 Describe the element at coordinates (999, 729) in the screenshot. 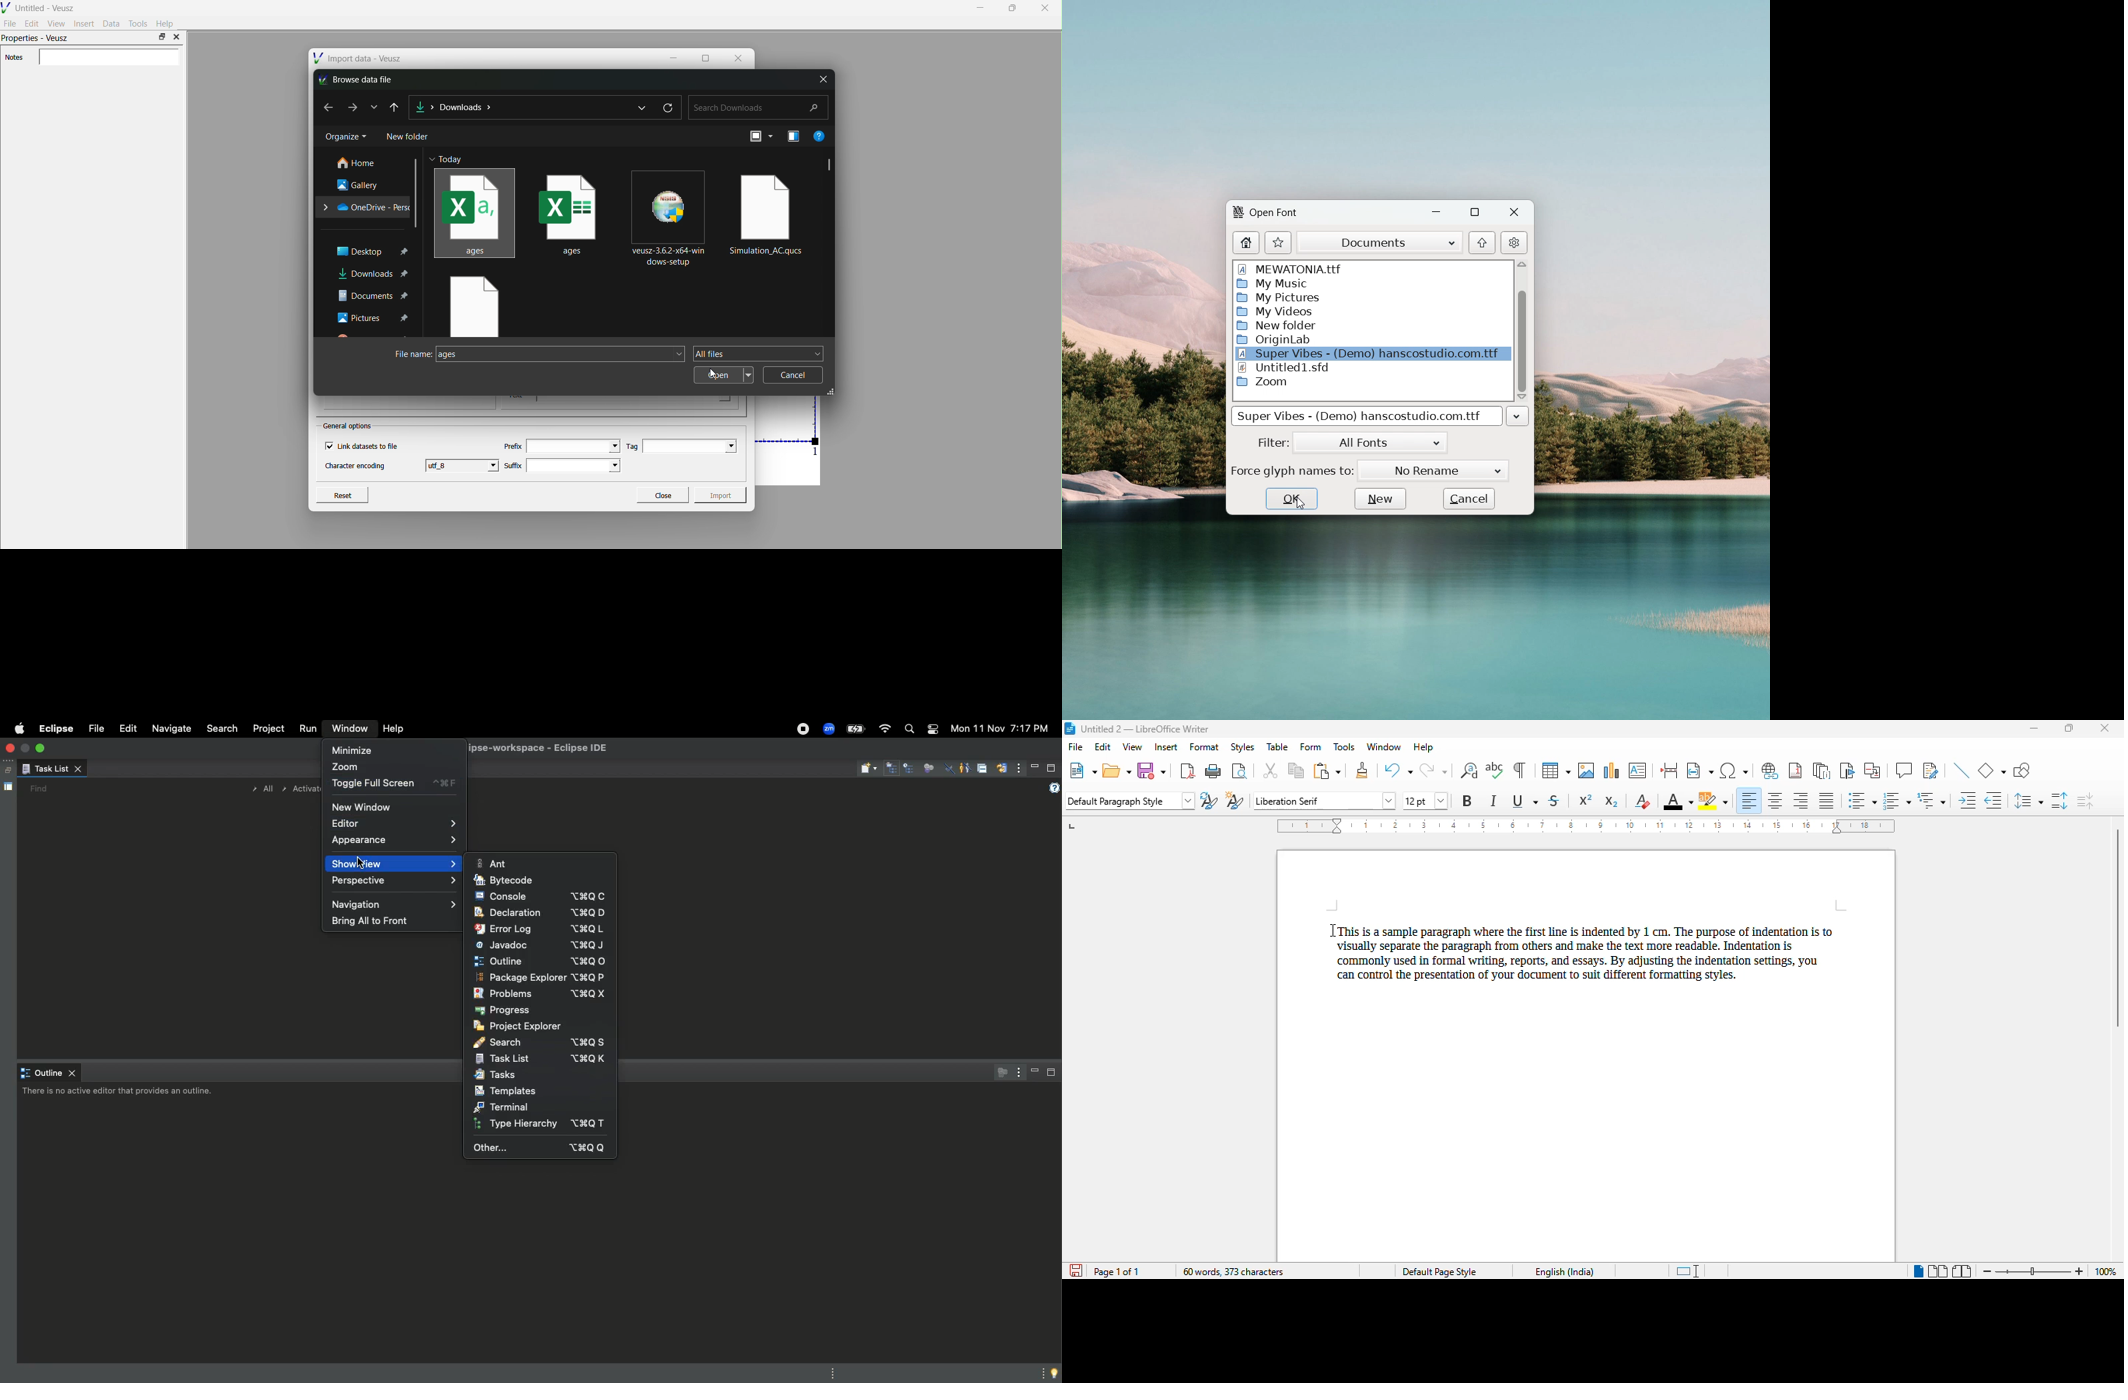

I see `Date/time` at that location.